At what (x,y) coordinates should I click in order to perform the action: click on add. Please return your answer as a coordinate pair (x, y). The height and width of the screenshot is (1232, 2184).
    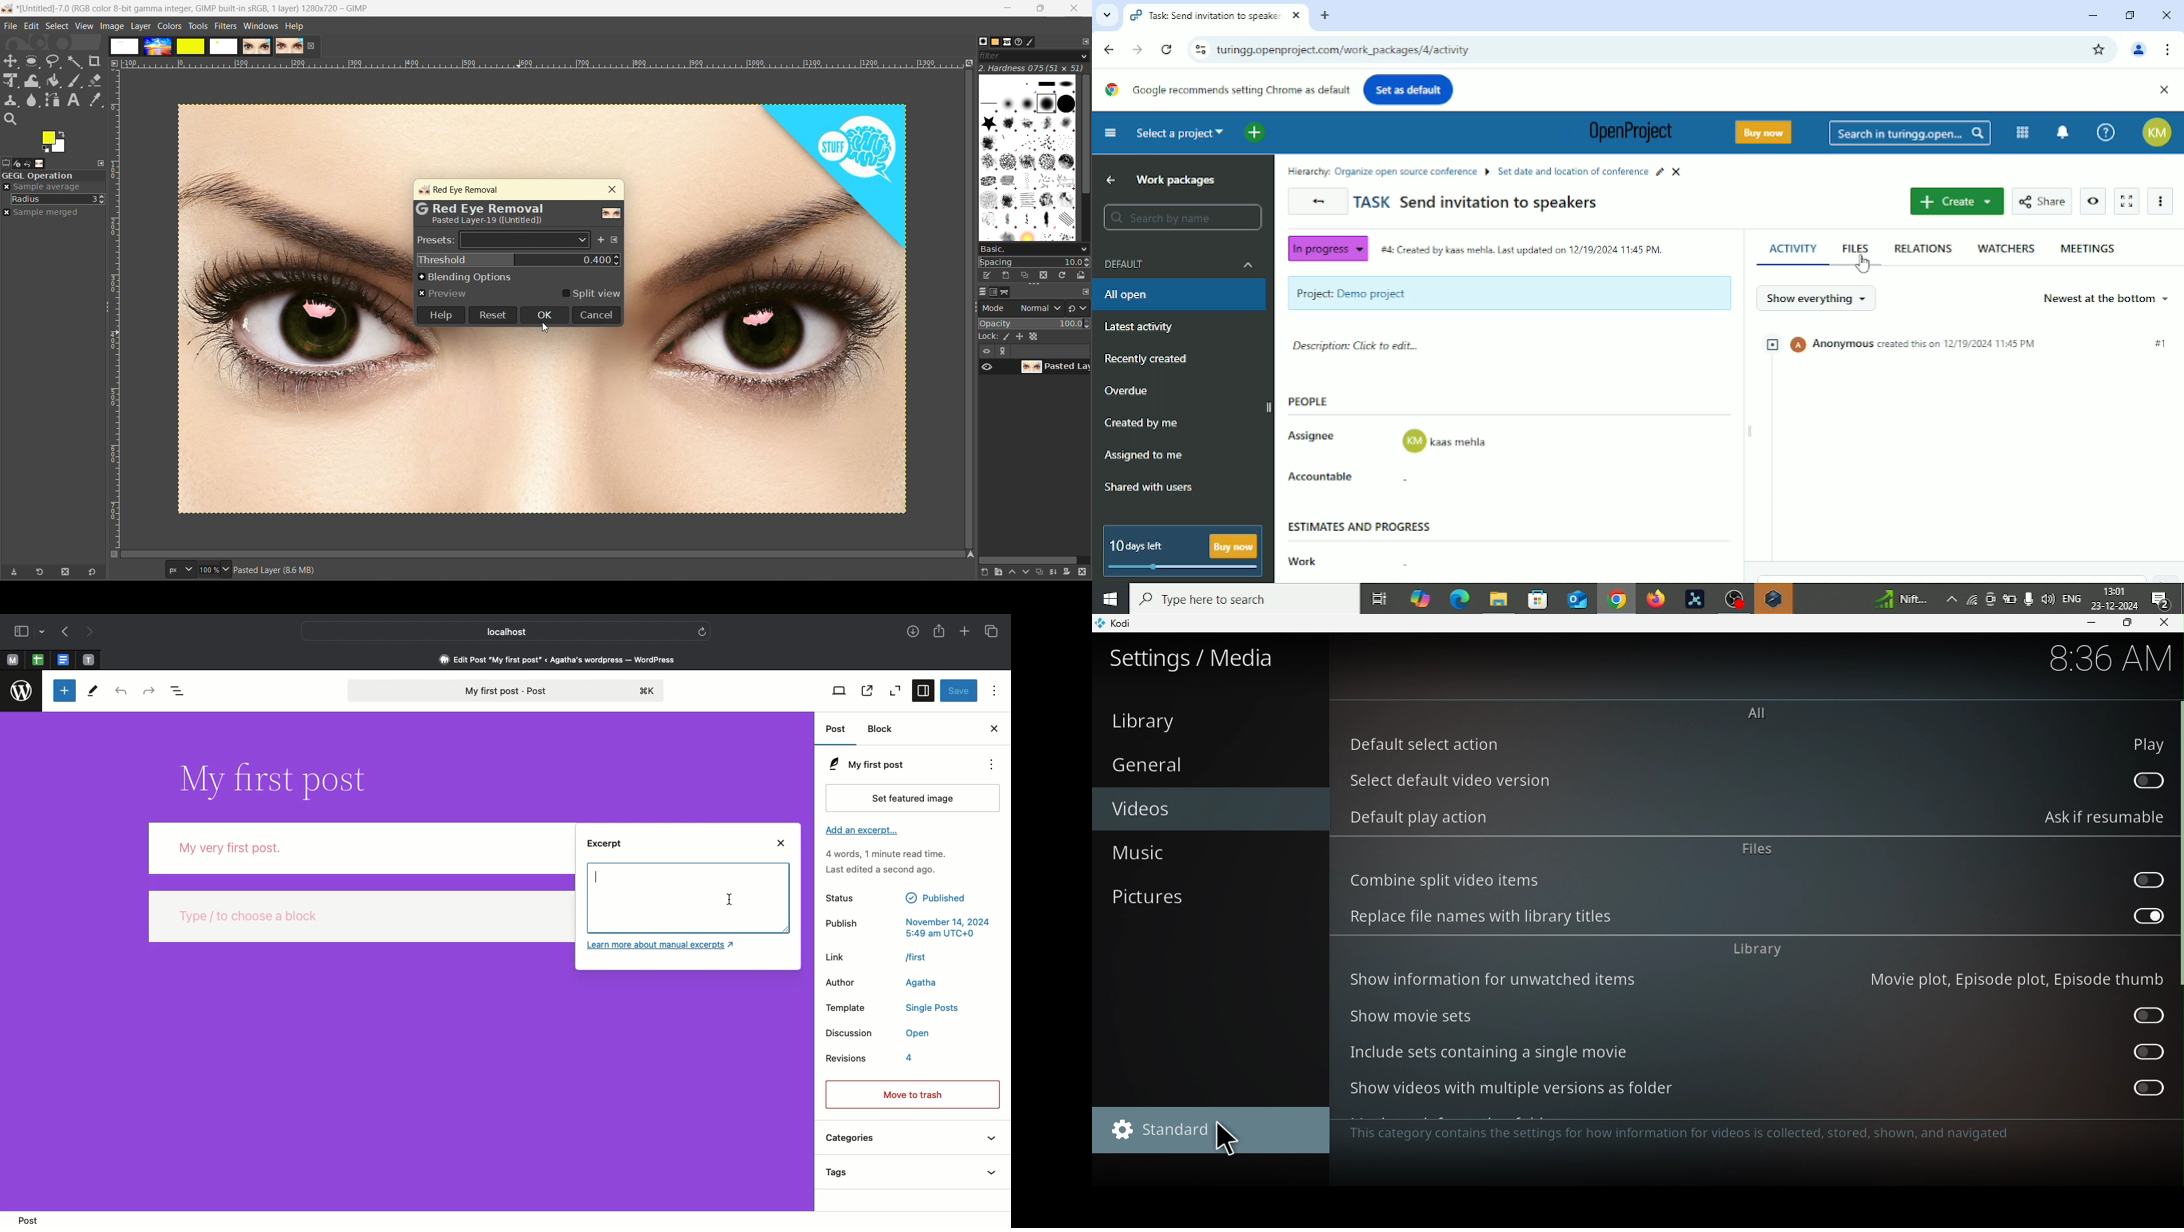
    Looking at the image, I should click on (600, 241).